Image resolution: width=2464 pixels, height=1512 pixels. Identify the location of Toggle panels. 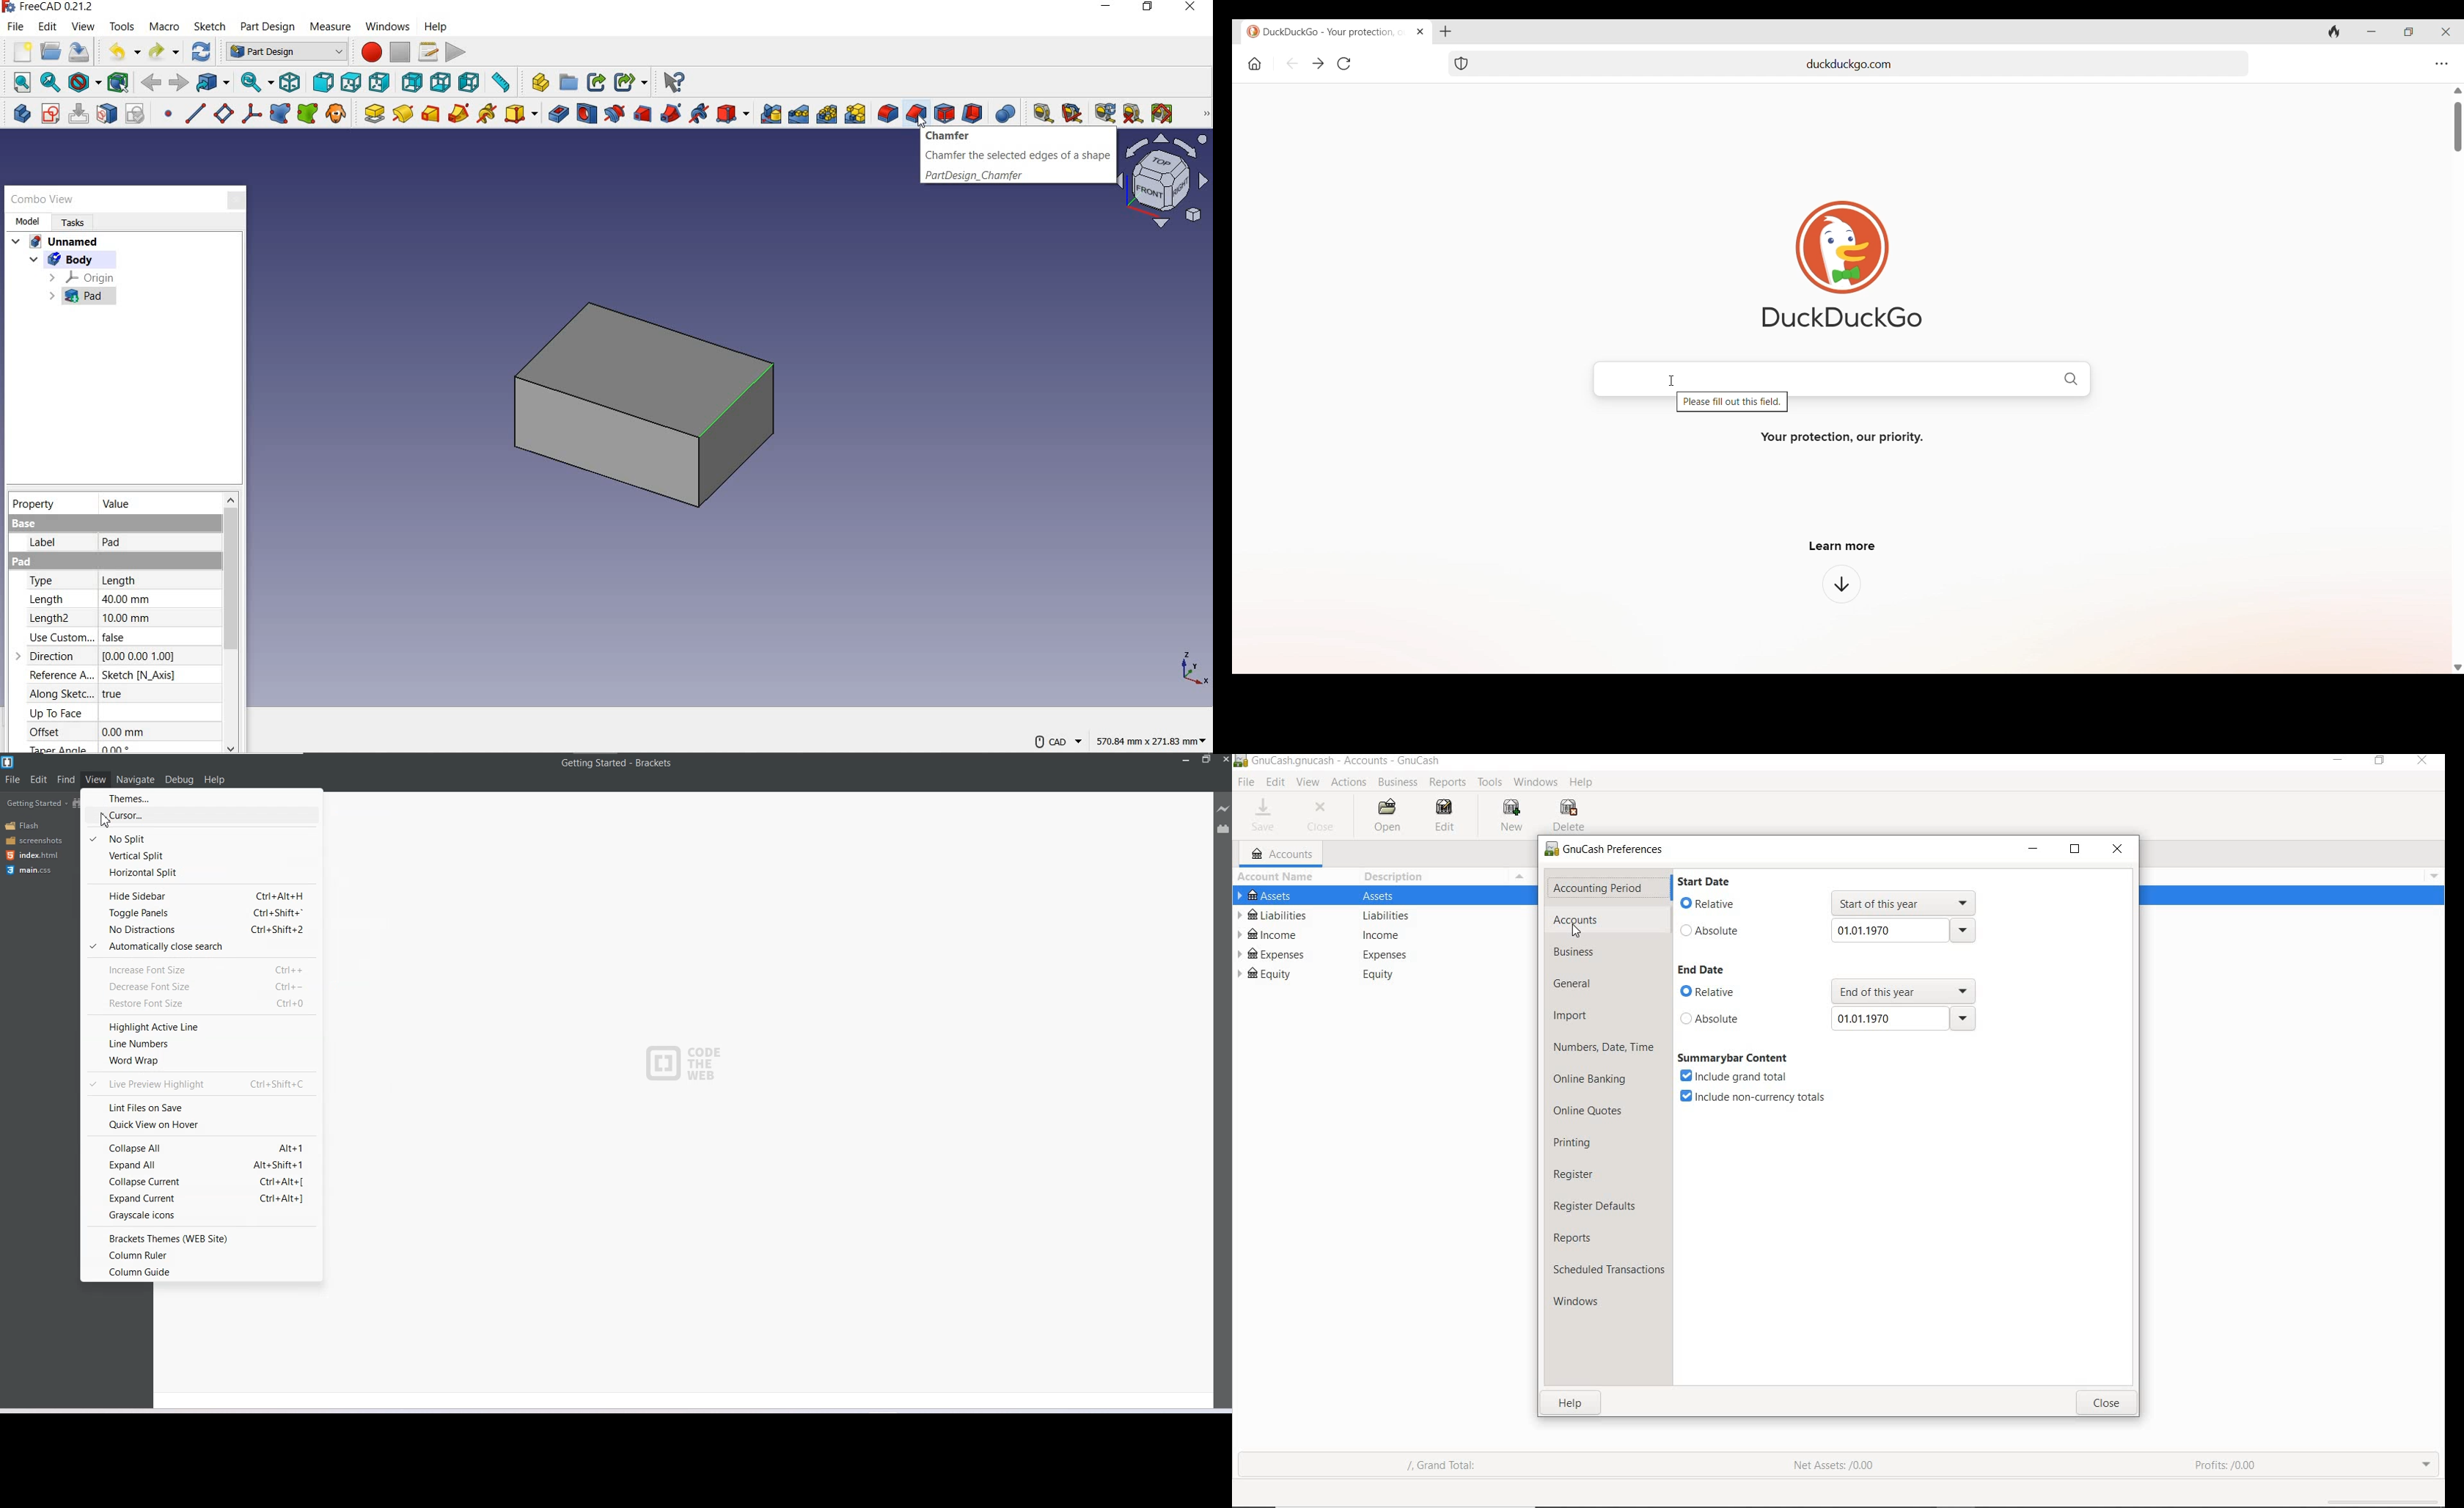
(200, 914).